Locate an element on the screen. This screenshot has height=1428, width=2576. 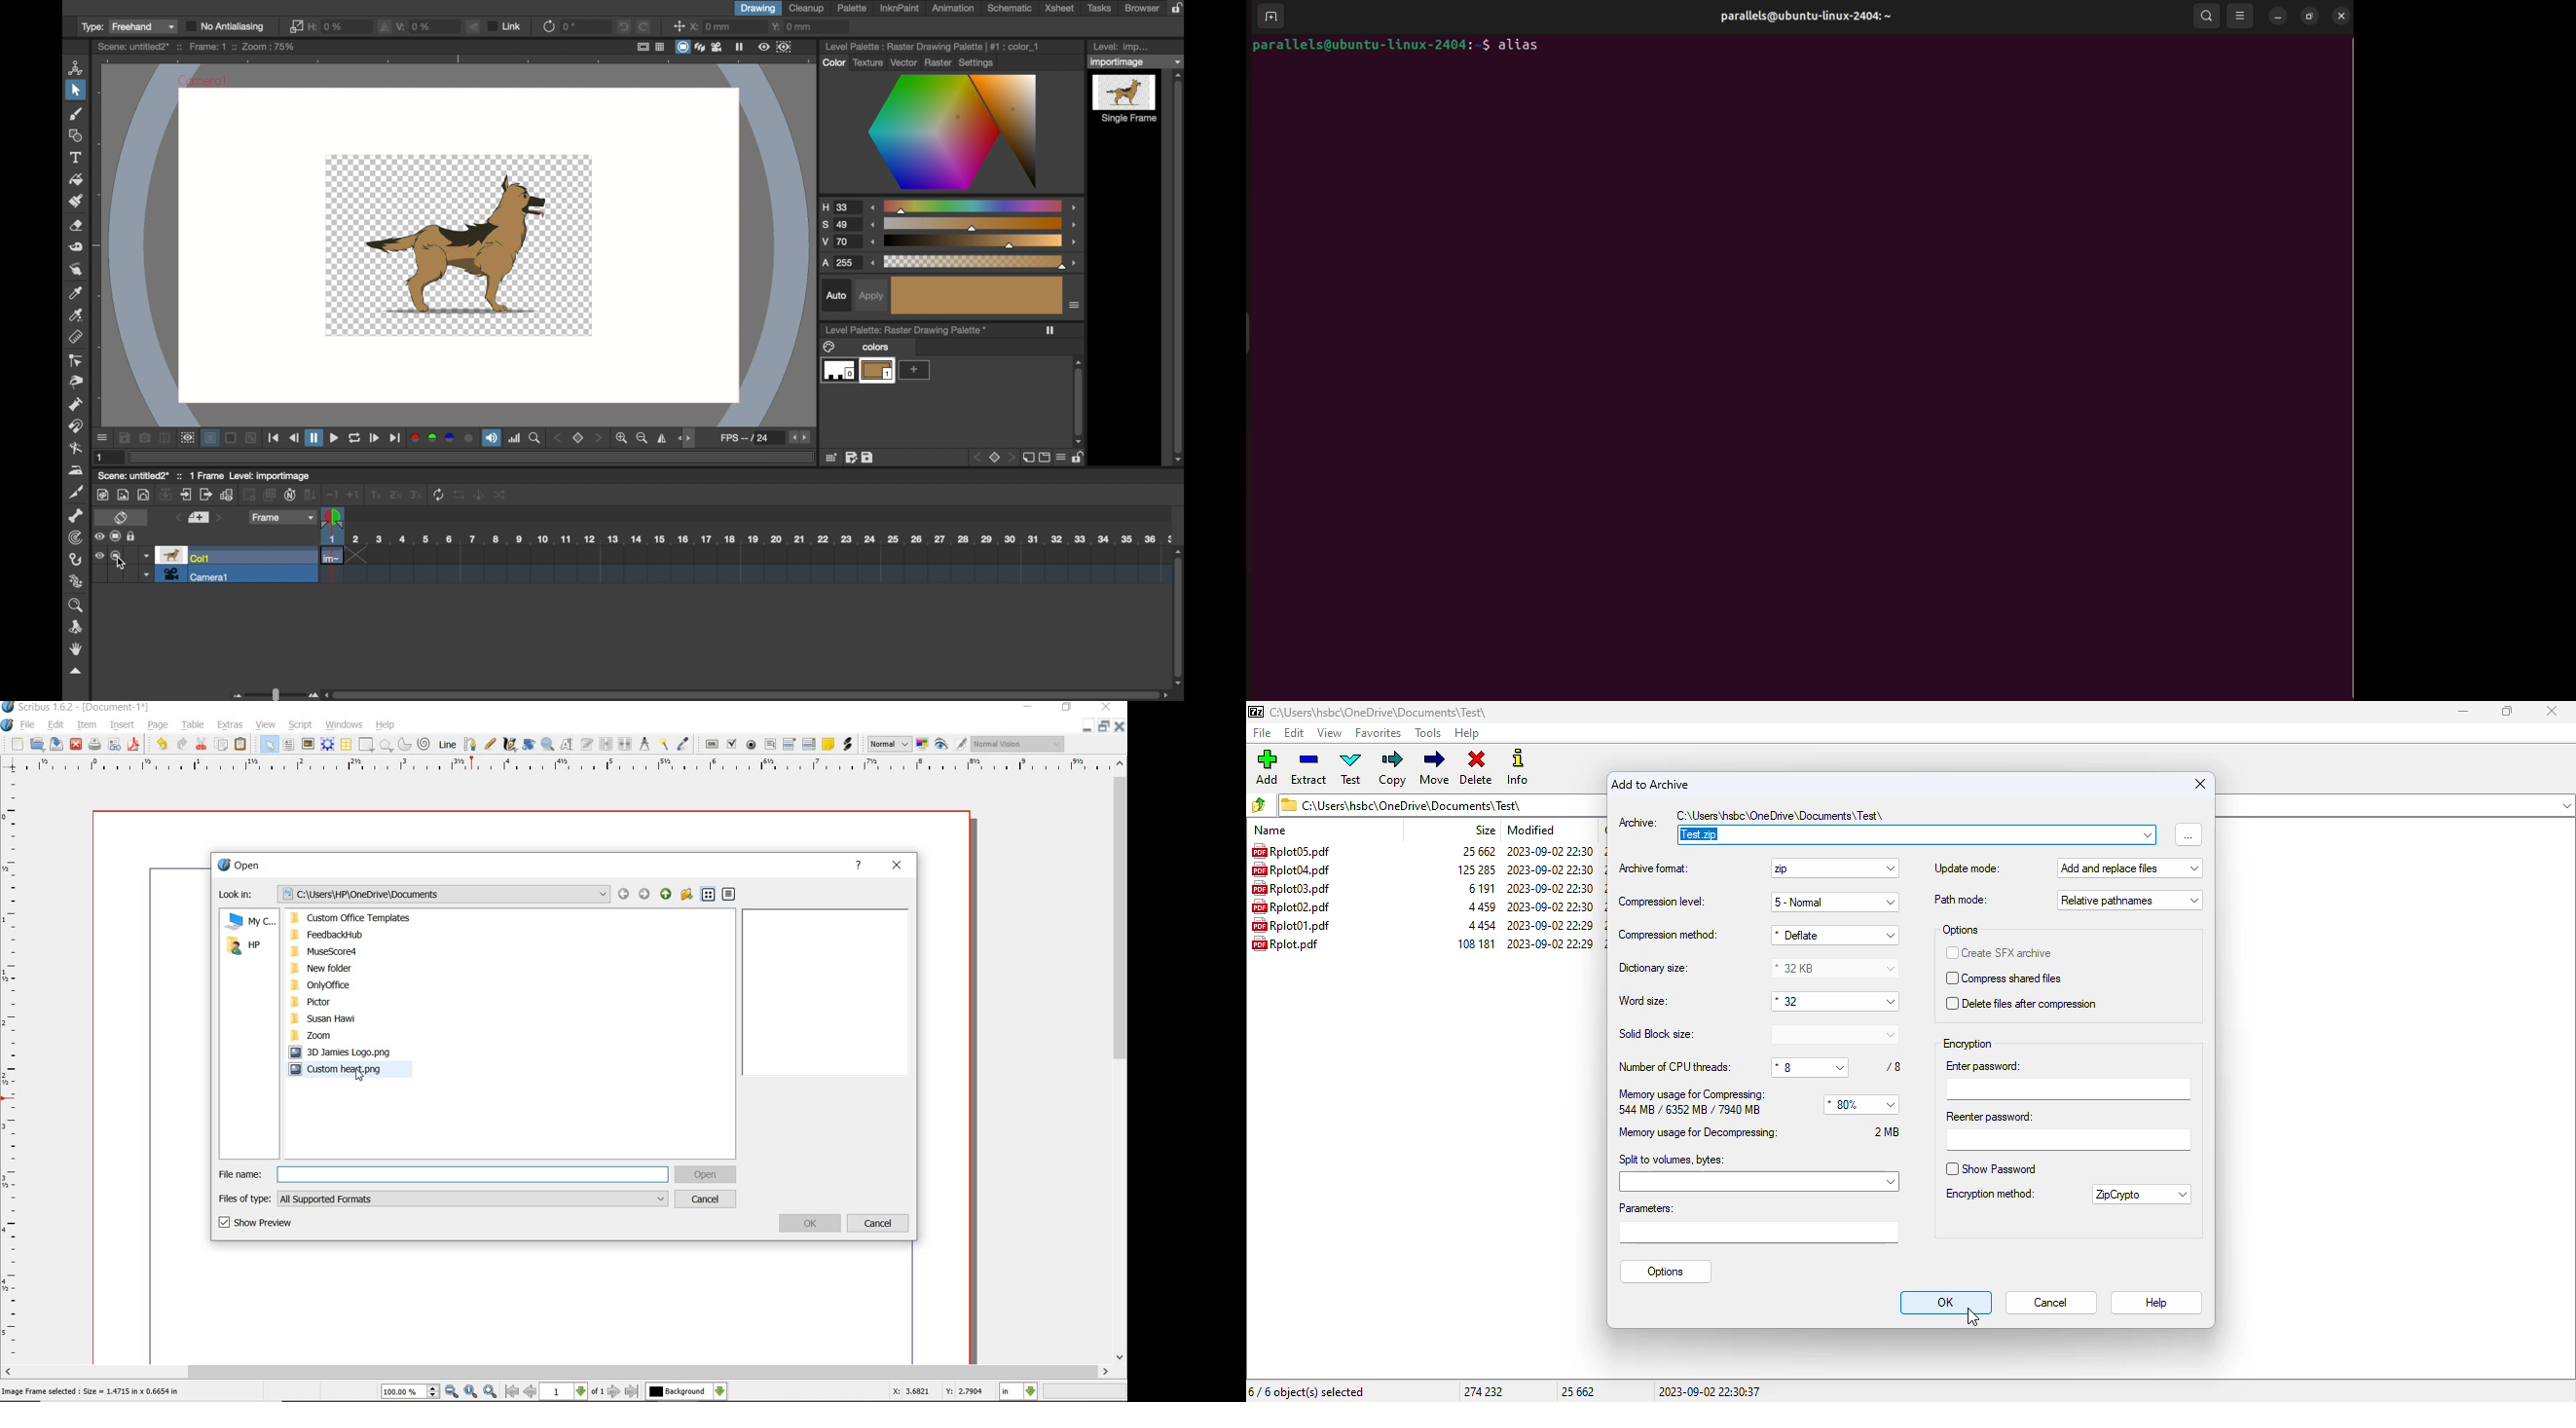
cut is located at coordinates (203, 743).